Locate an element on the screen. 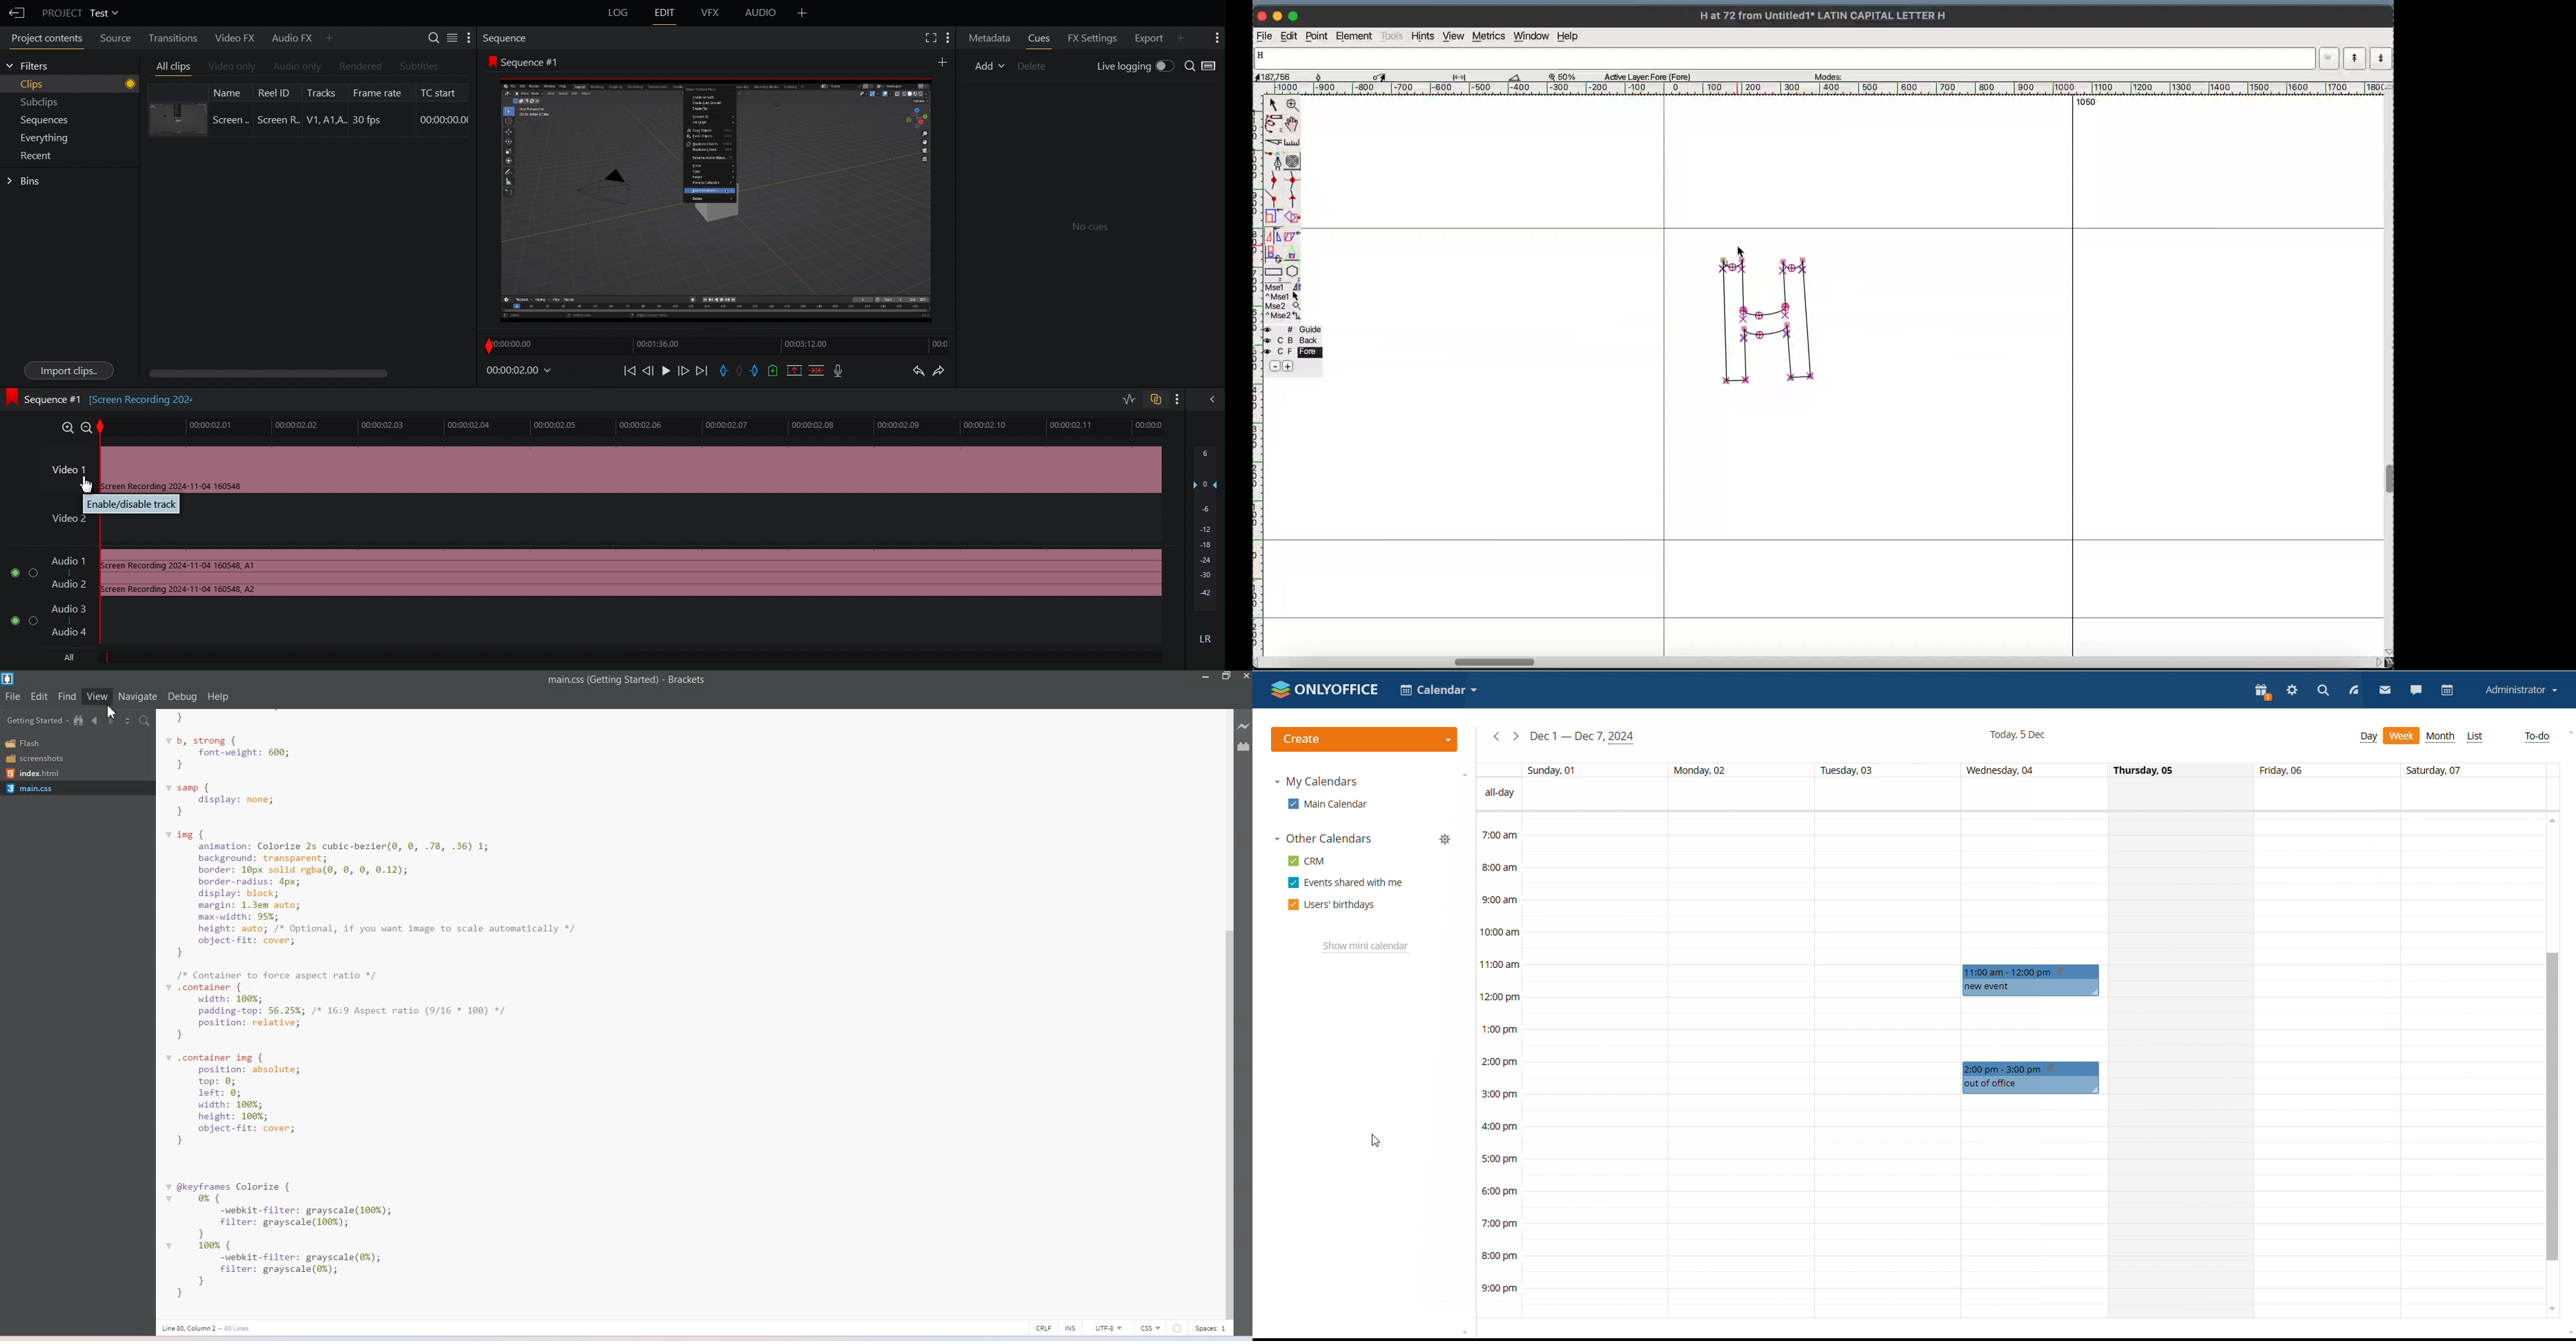 This screenshot has height=1344, width=2576. Import clips is located at coordinates (64, 370).